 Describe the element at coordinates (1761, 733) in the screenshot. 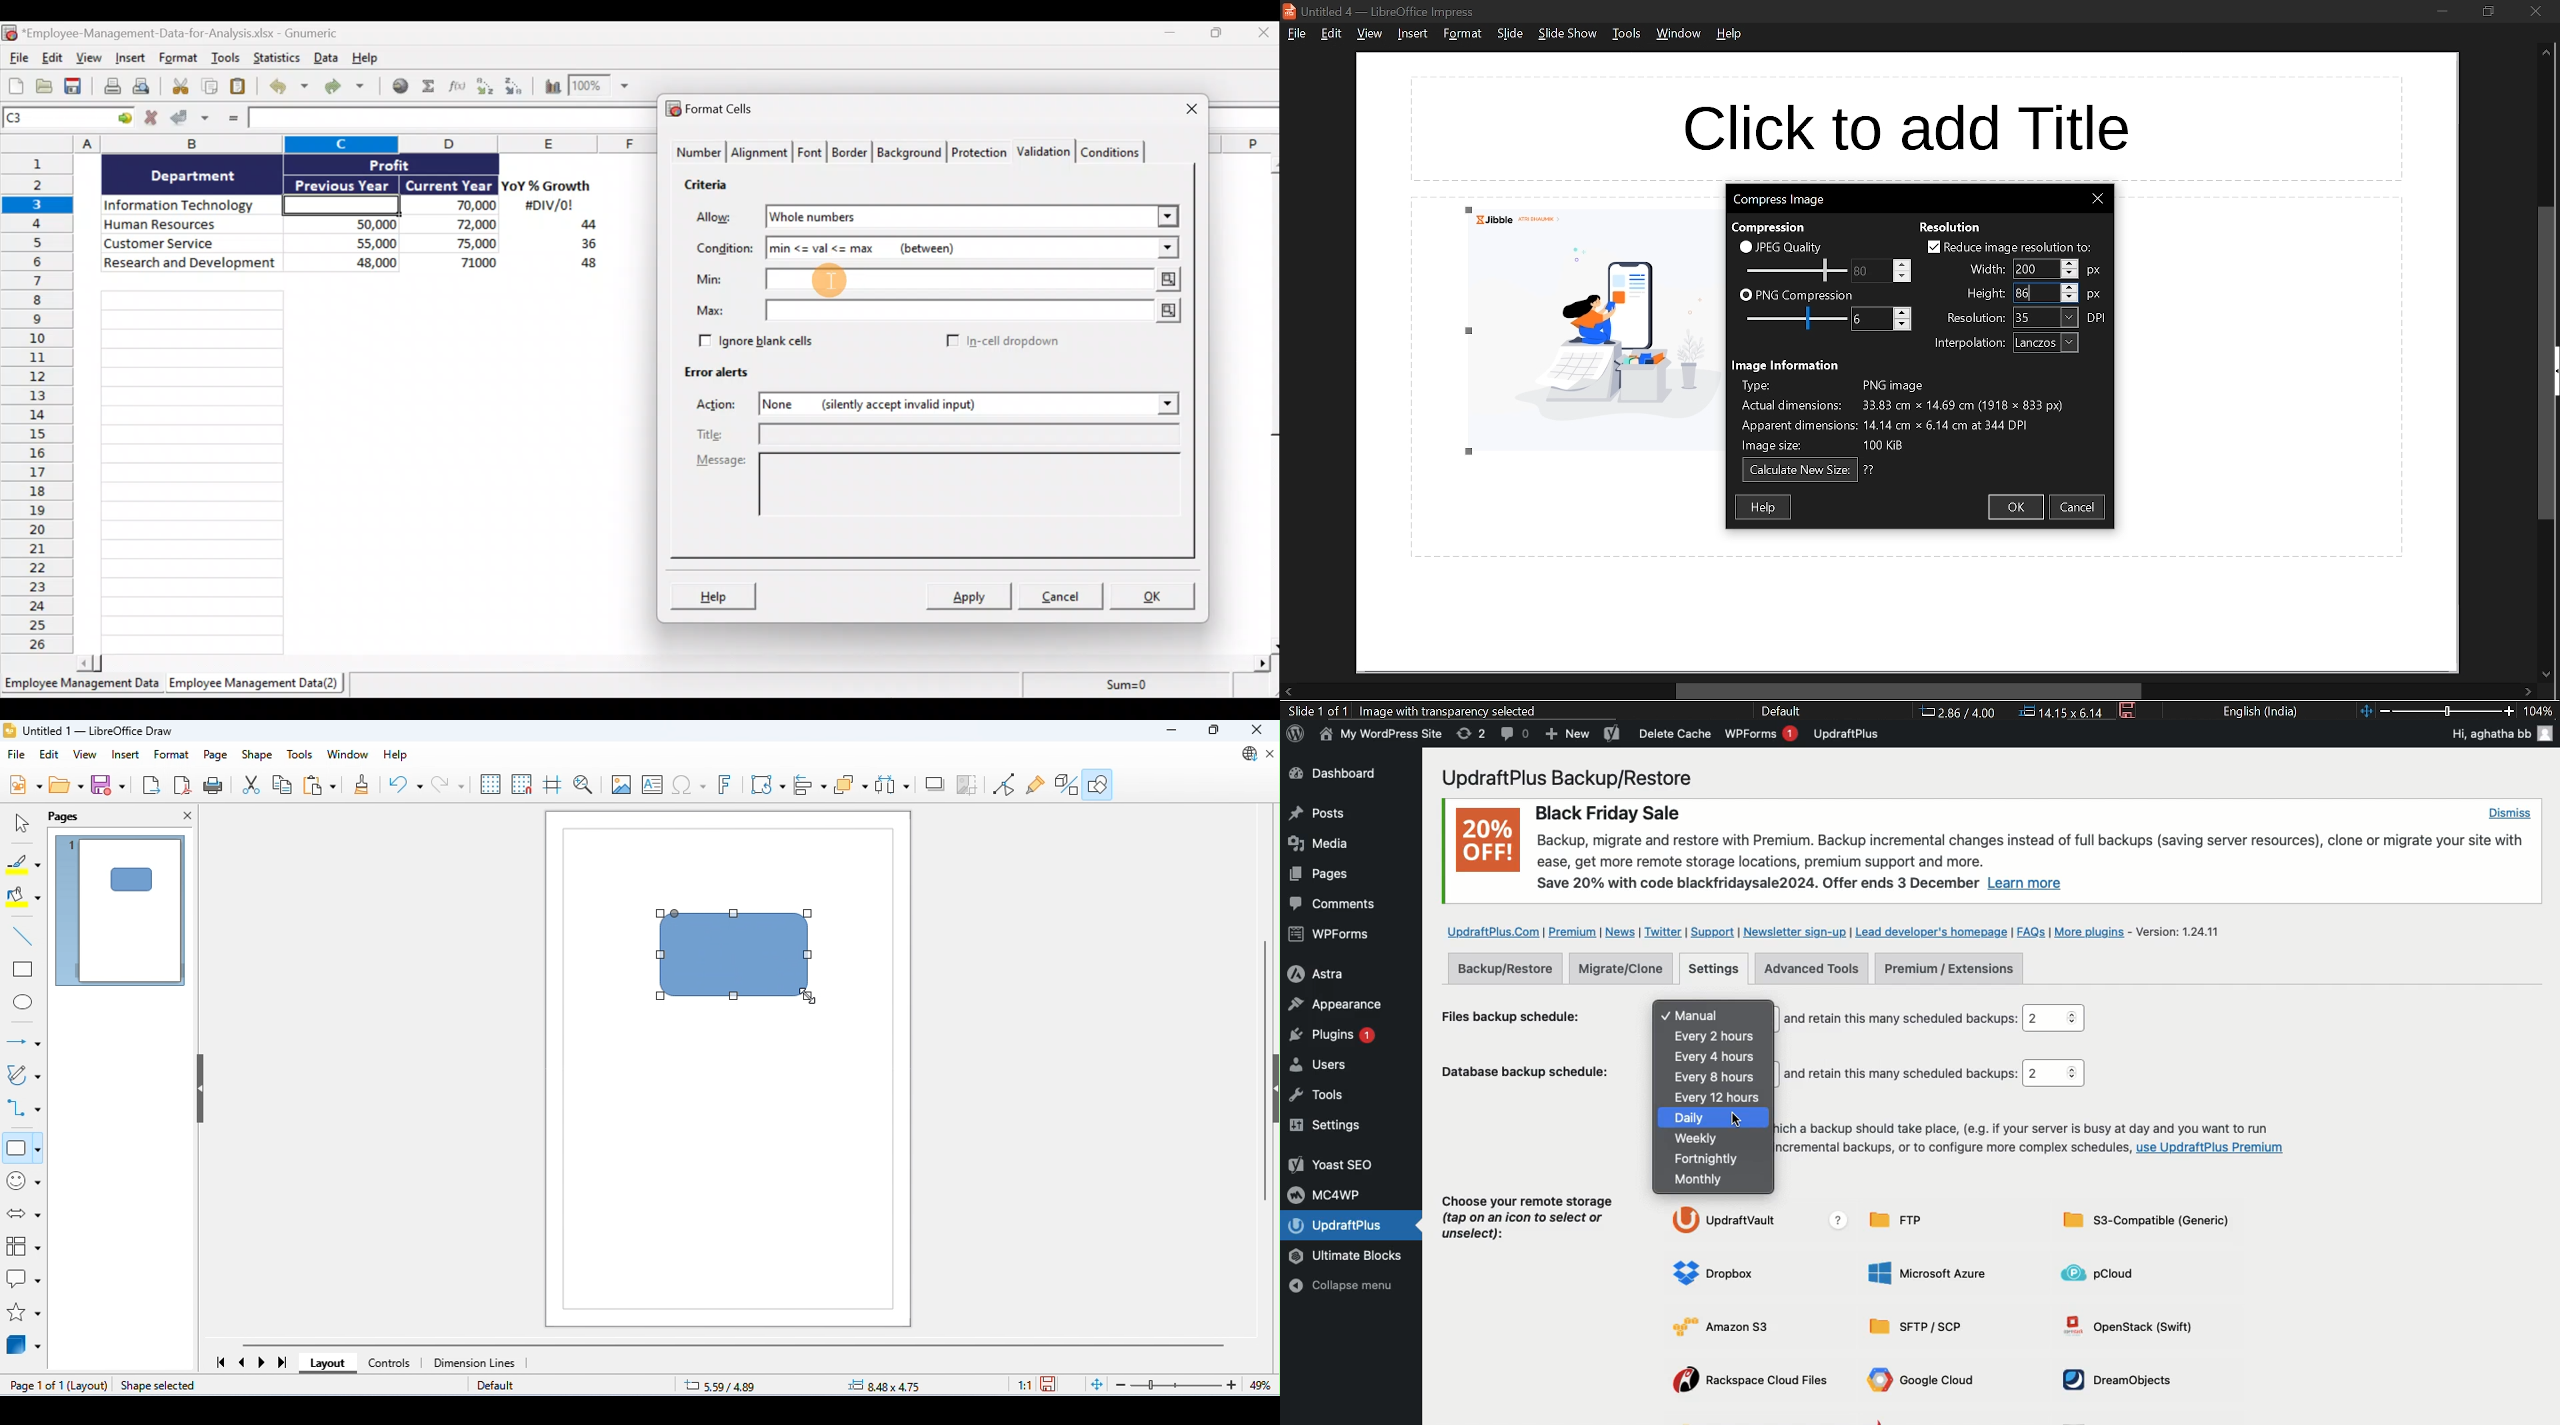

I see `WPForms 1` at that location.